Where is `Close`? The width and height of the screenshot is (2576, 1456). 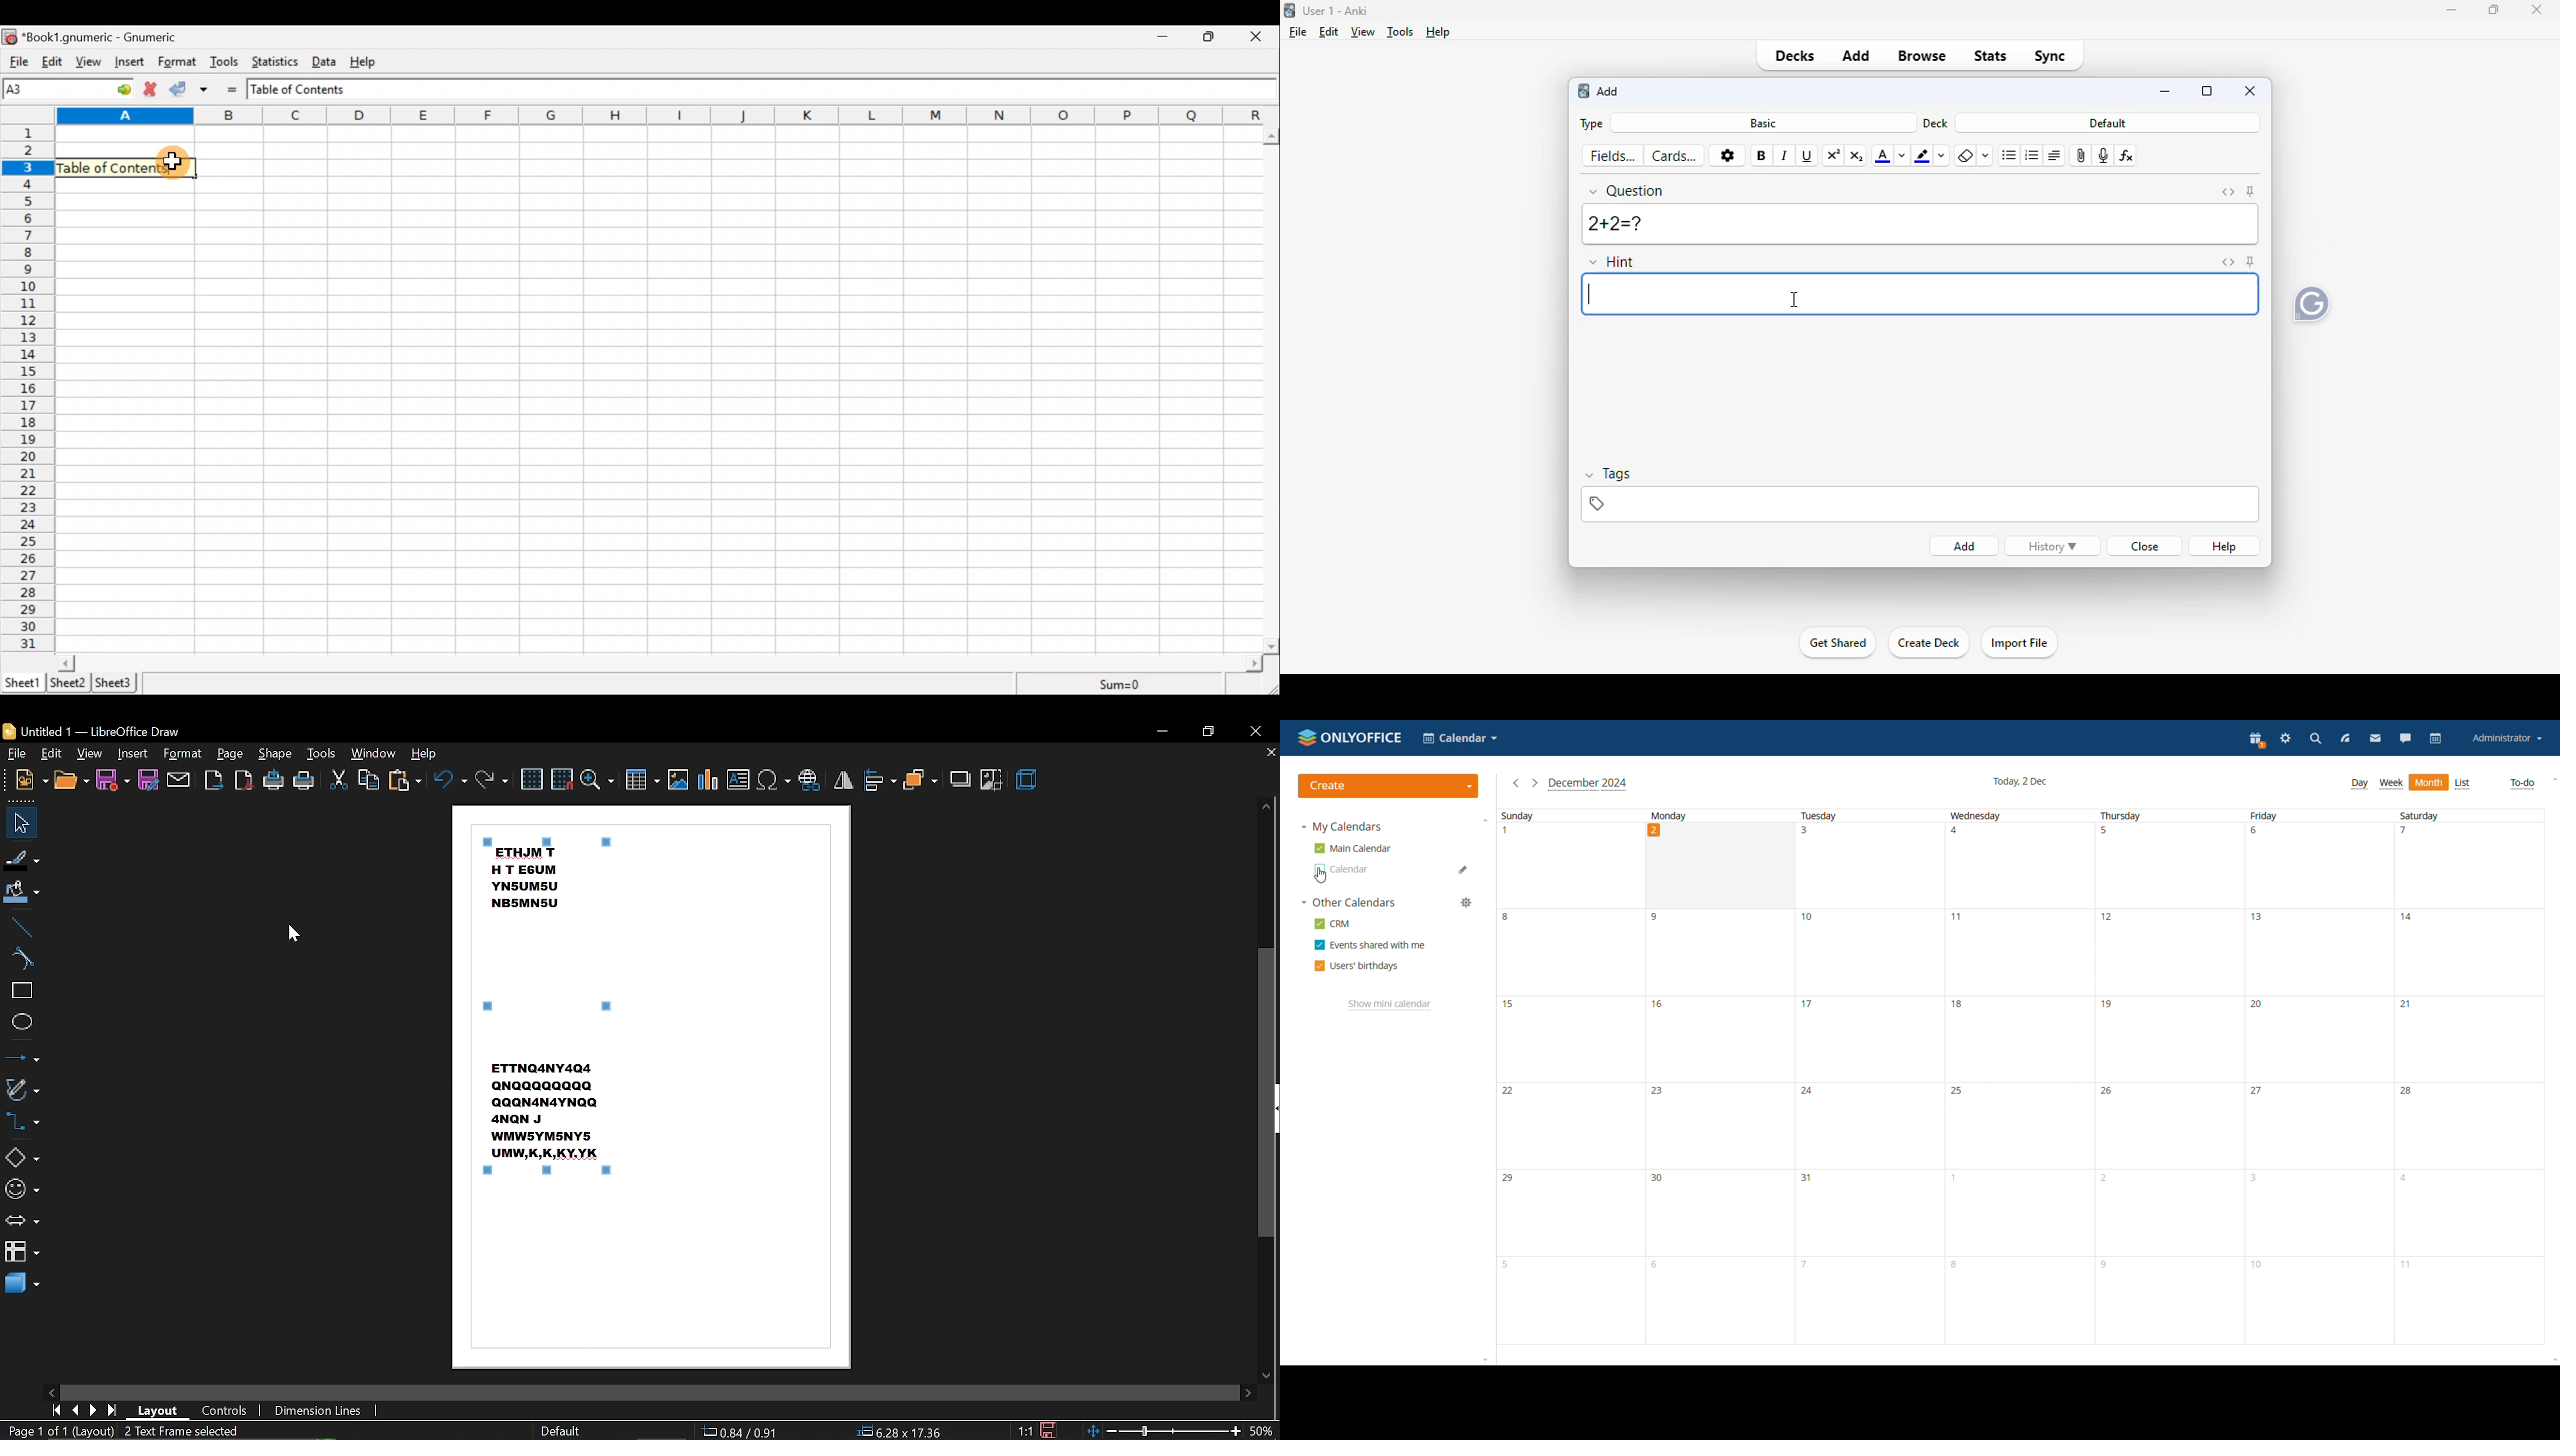 Close is located at coordinates (2534, 13).